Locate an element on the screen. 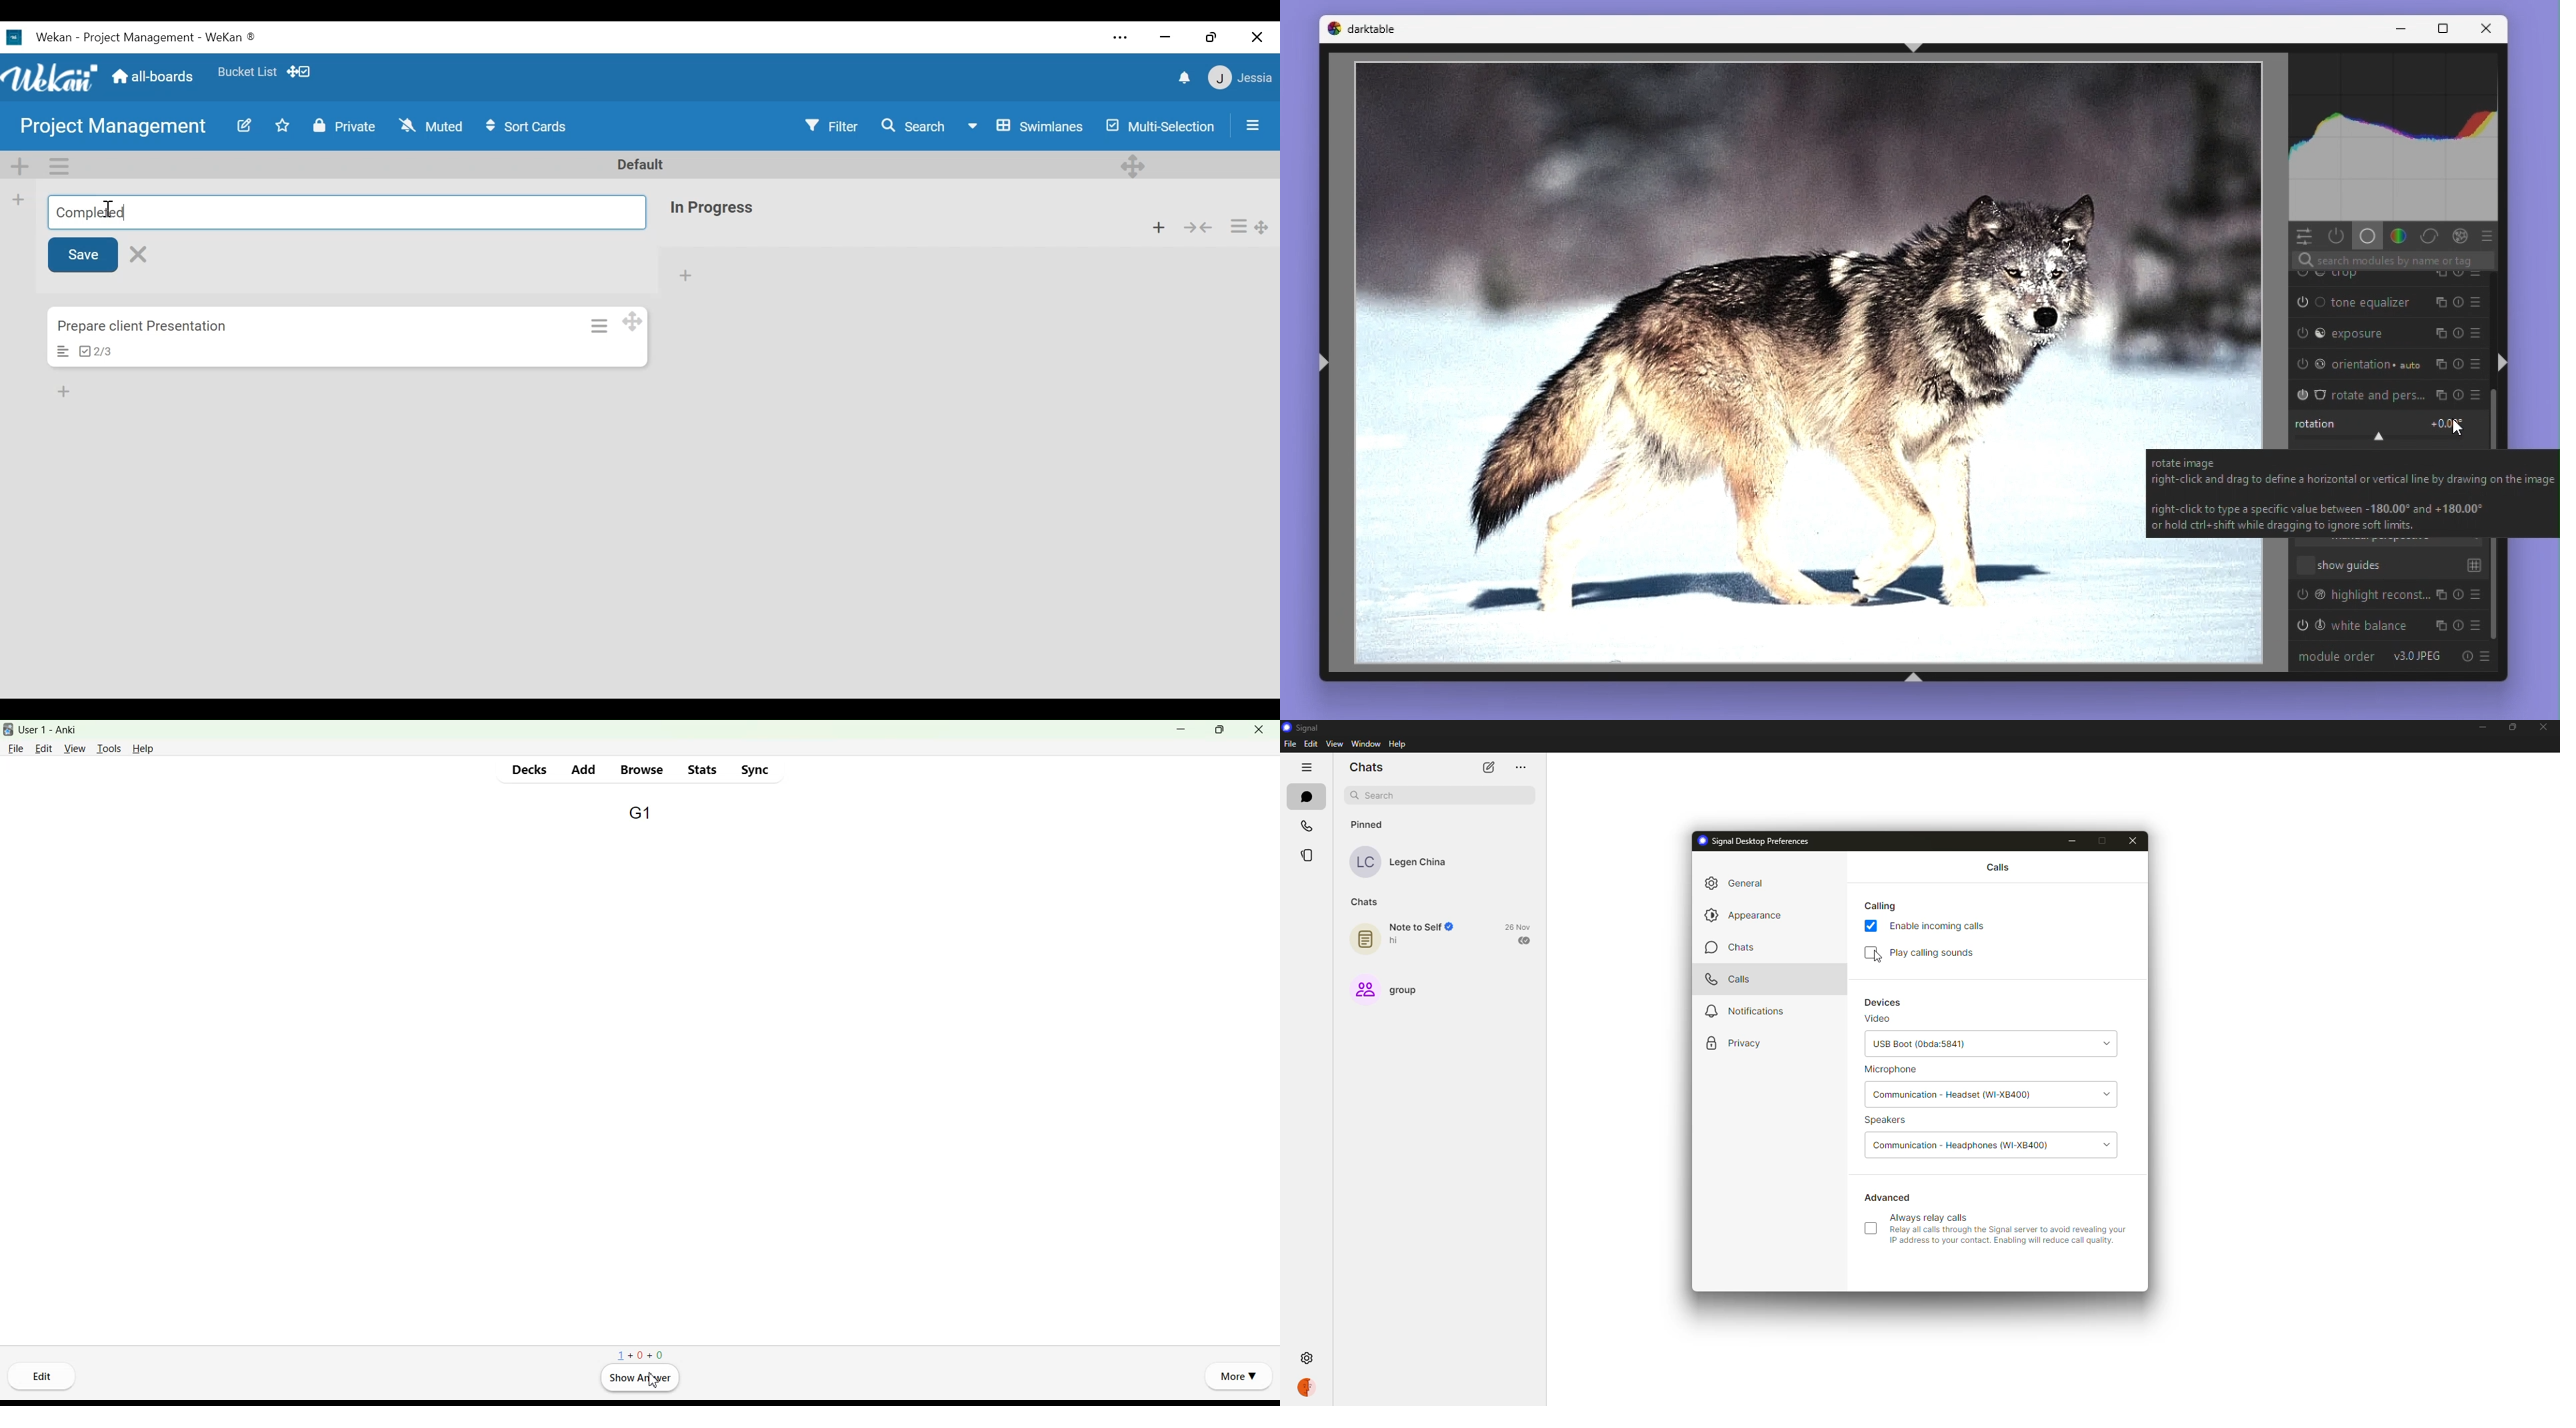 This screenshot has width=2576, height=1428. file is located at coordinates (1289, 744).